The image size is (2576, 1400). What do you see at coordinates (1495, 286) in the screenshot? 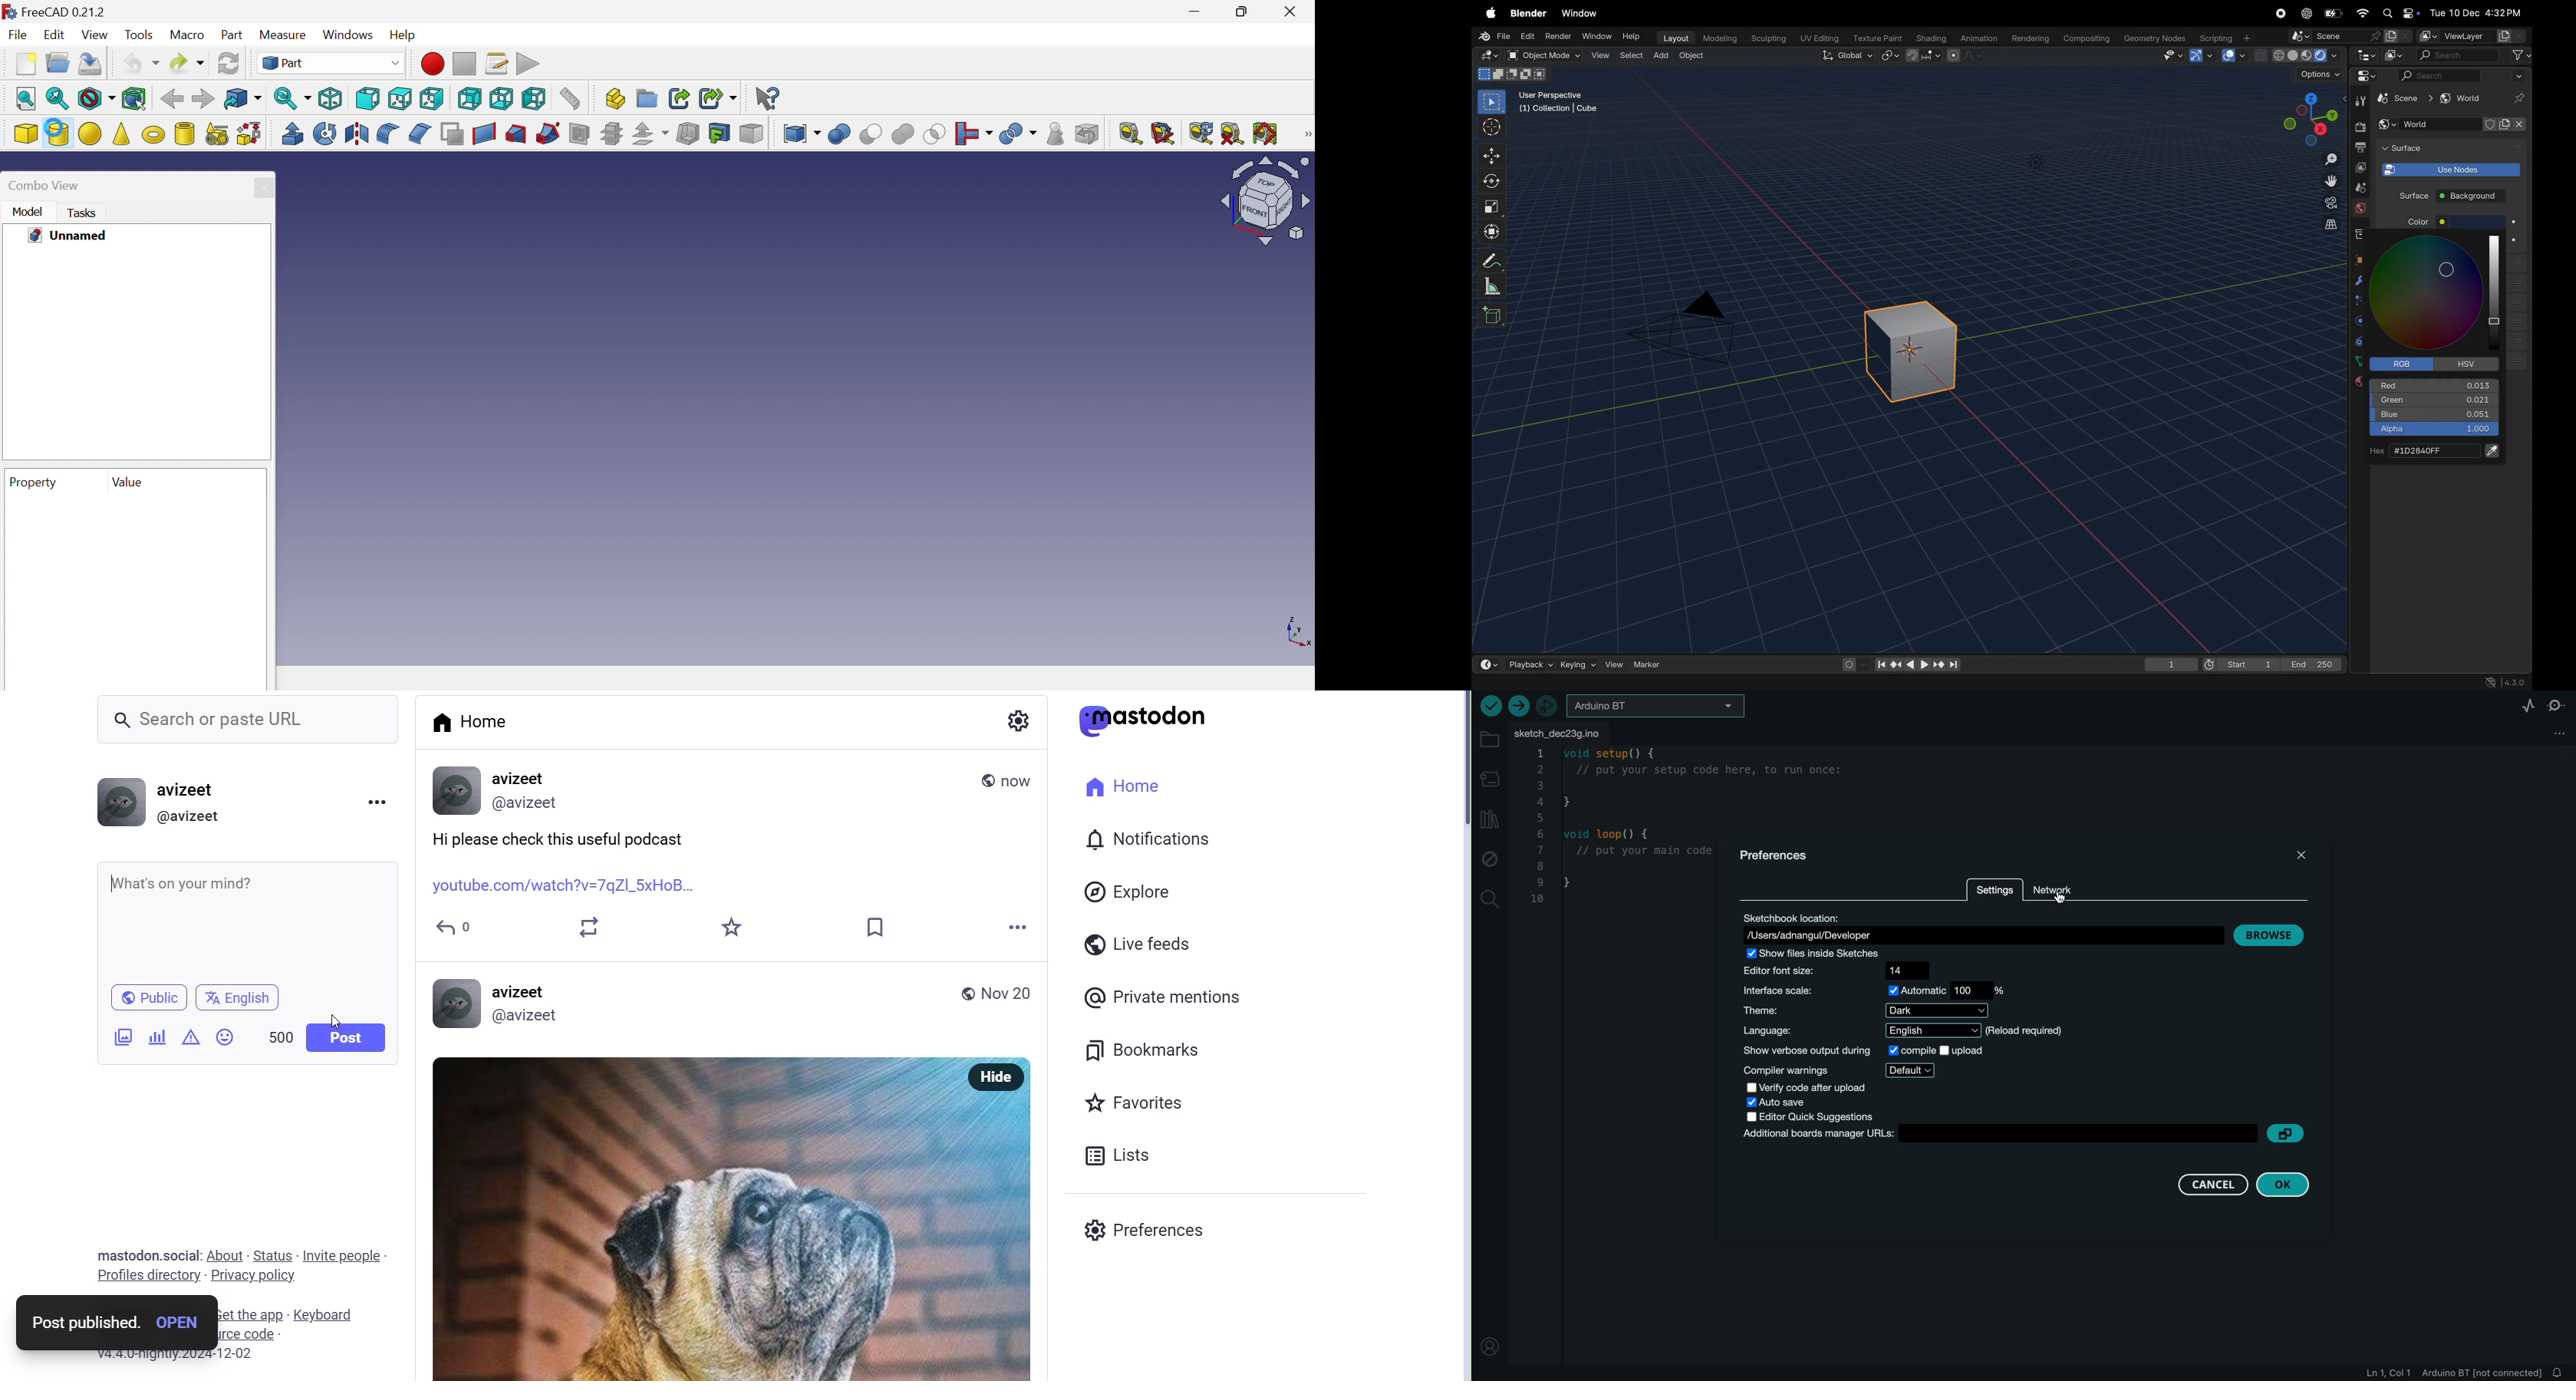
I see `scale` at bounding box center [1495, 286].